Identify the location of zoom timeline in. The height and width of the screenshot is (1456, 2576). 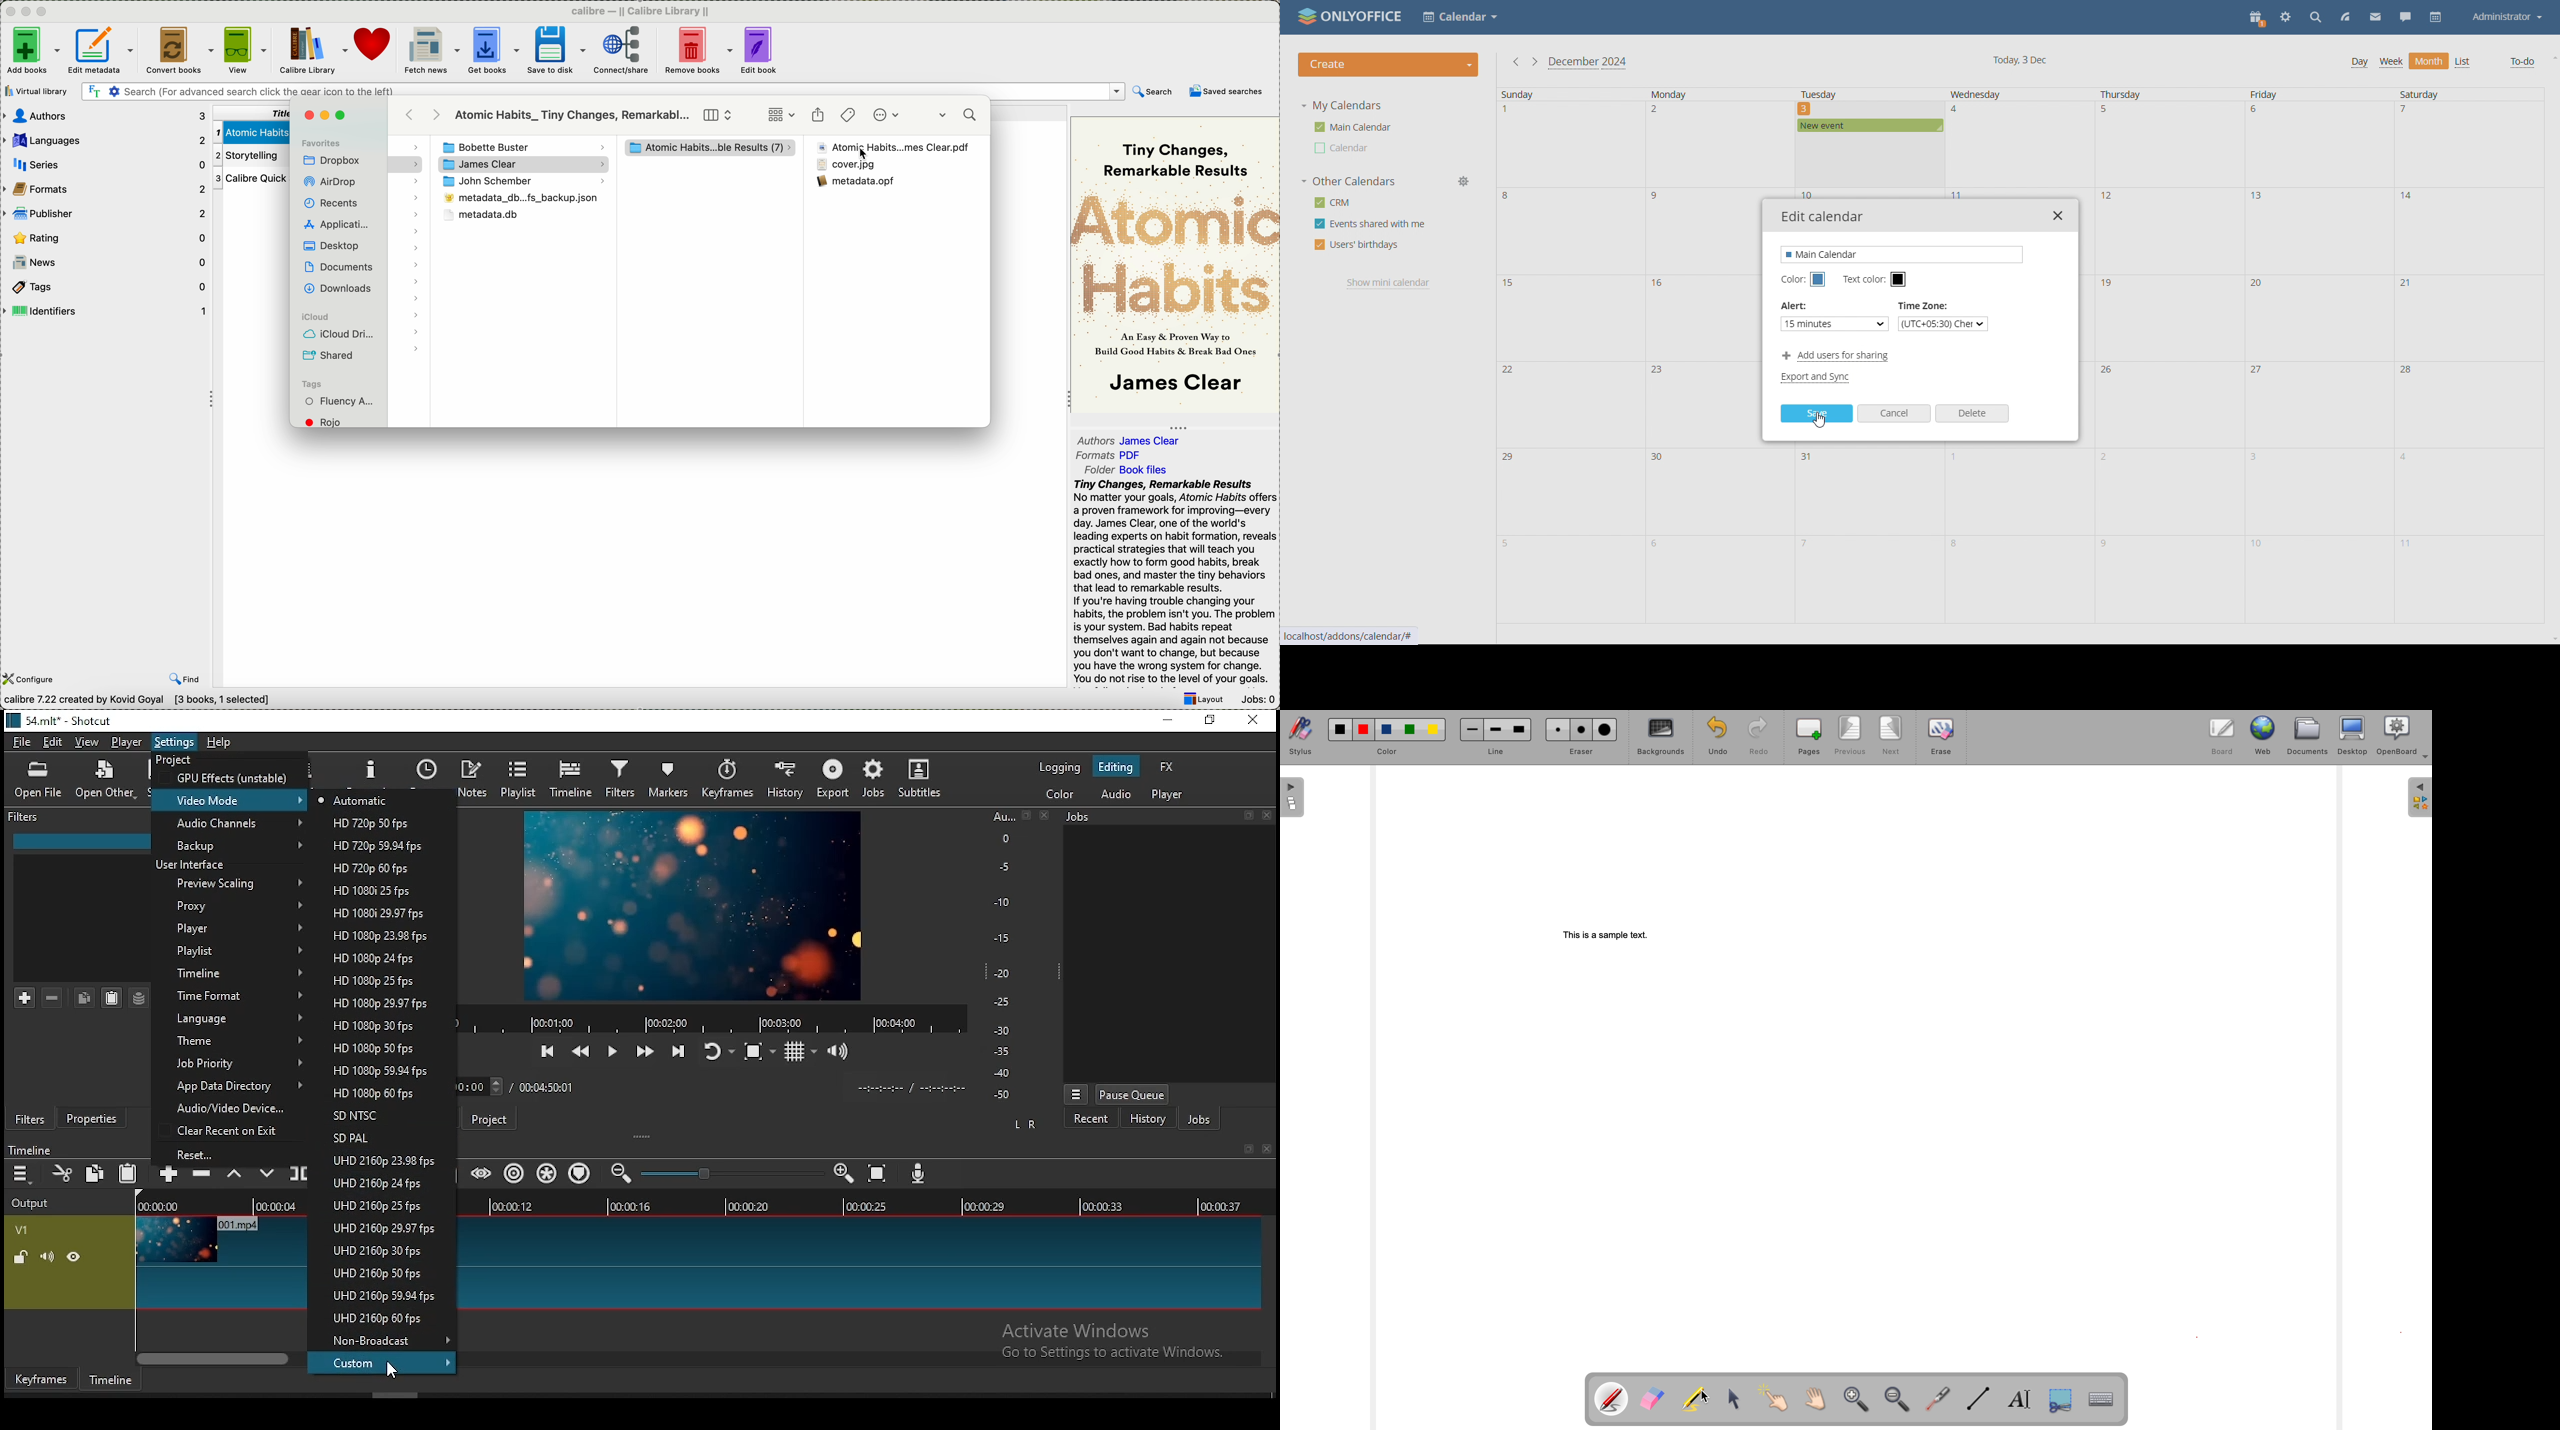
(623, 1174).